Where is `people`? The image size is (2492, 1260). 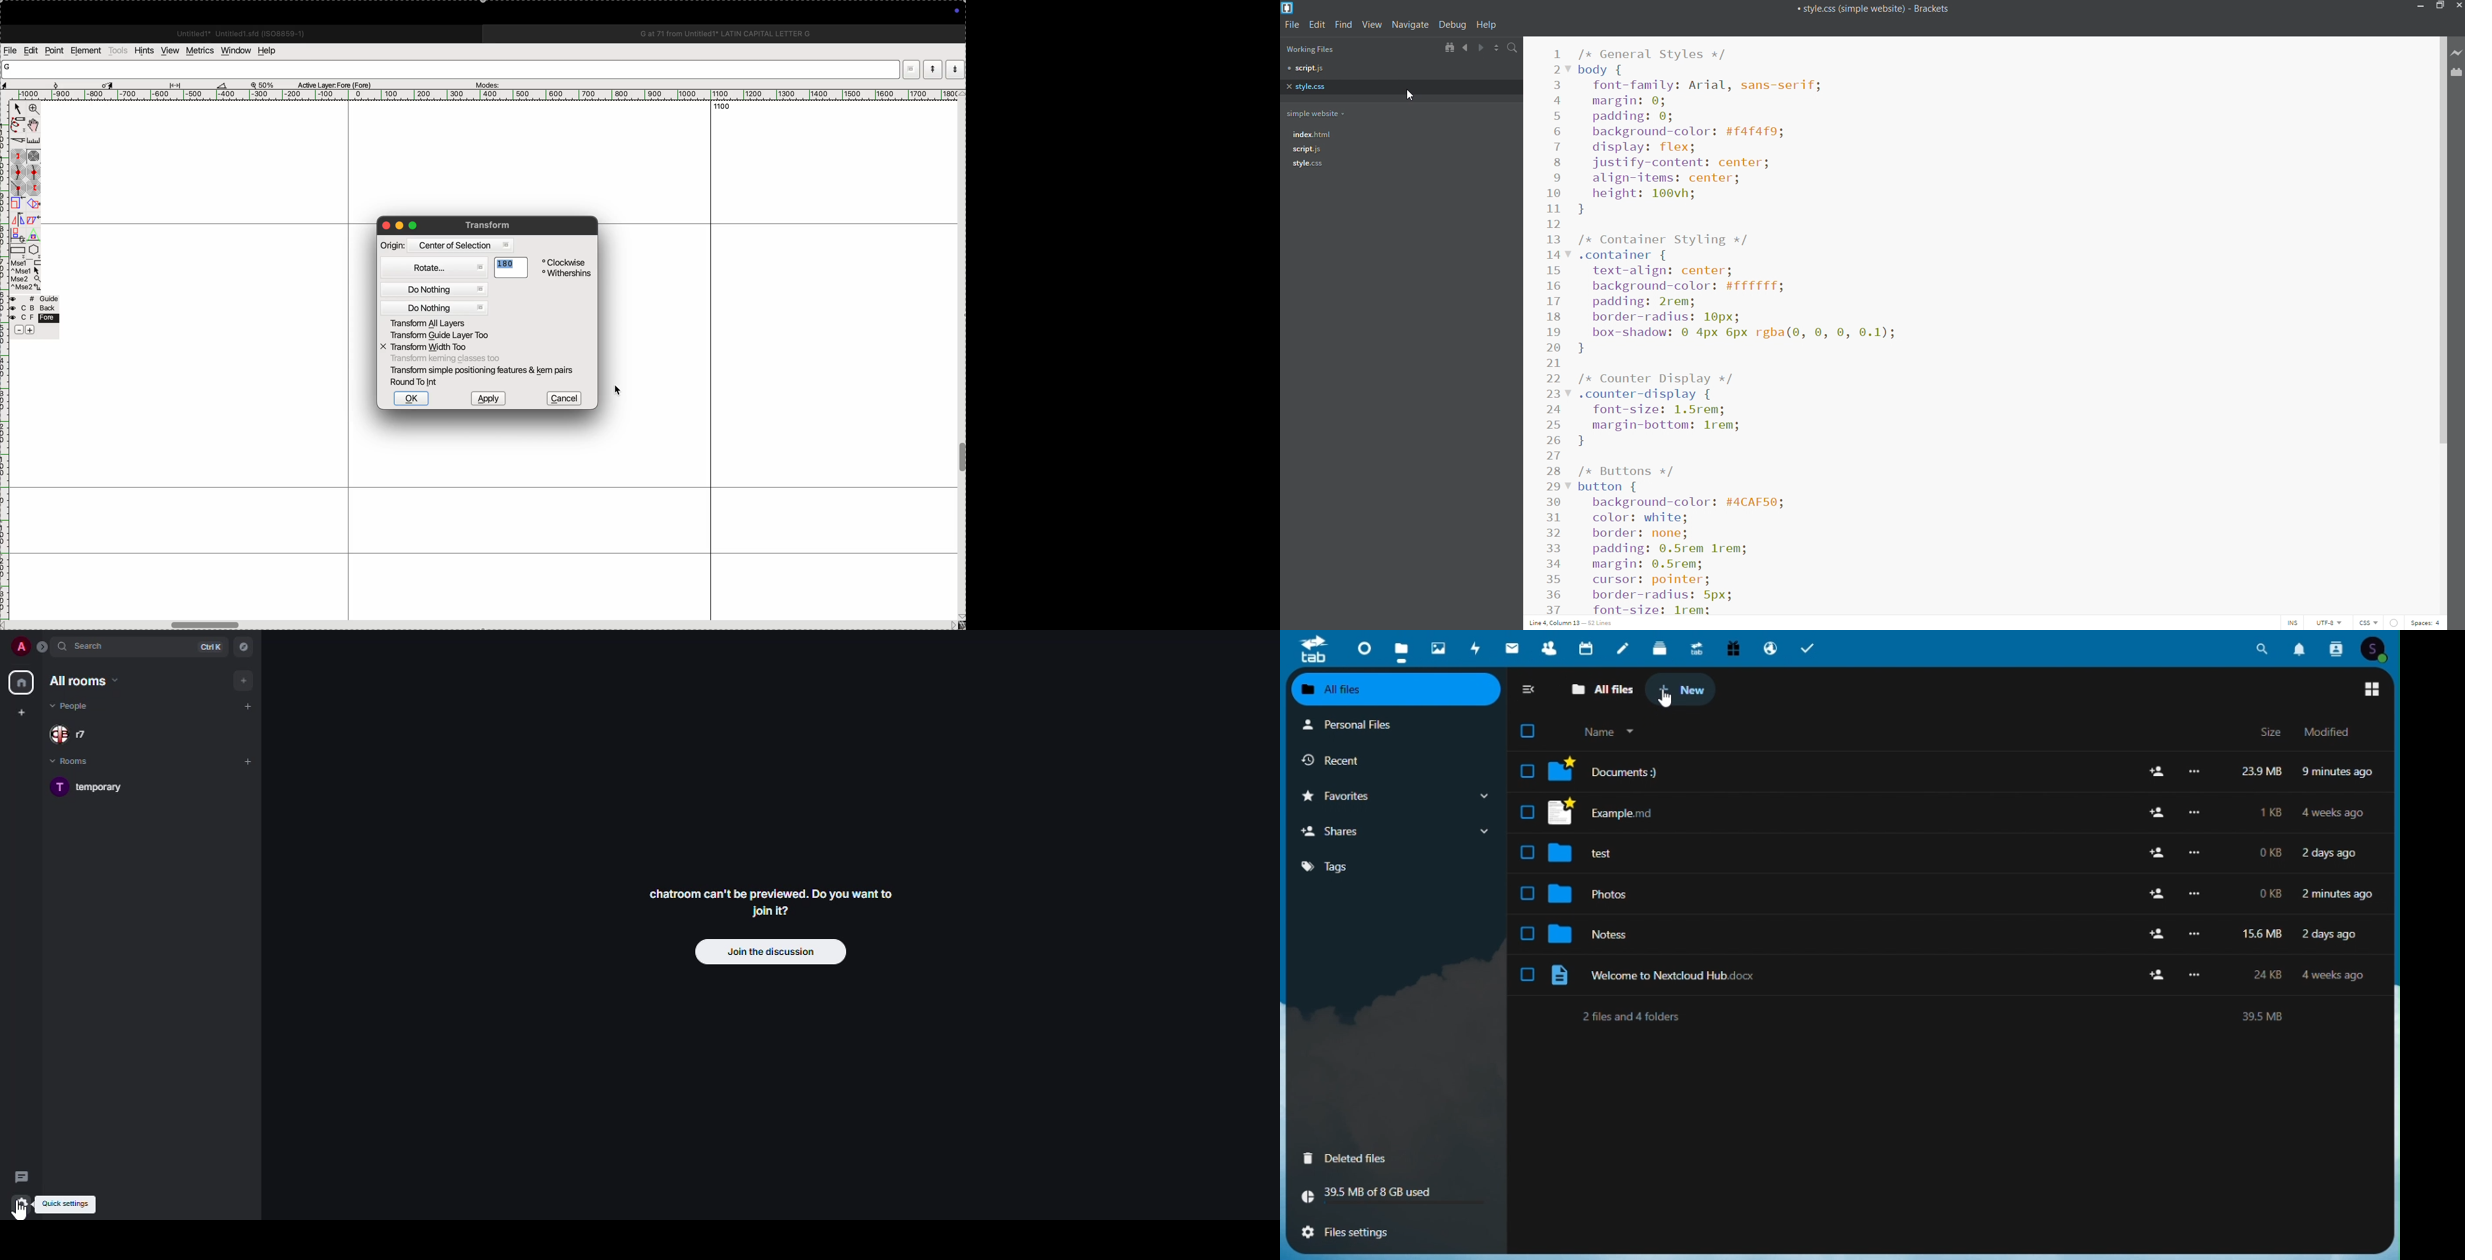
people is located at coordinates (77, 707).